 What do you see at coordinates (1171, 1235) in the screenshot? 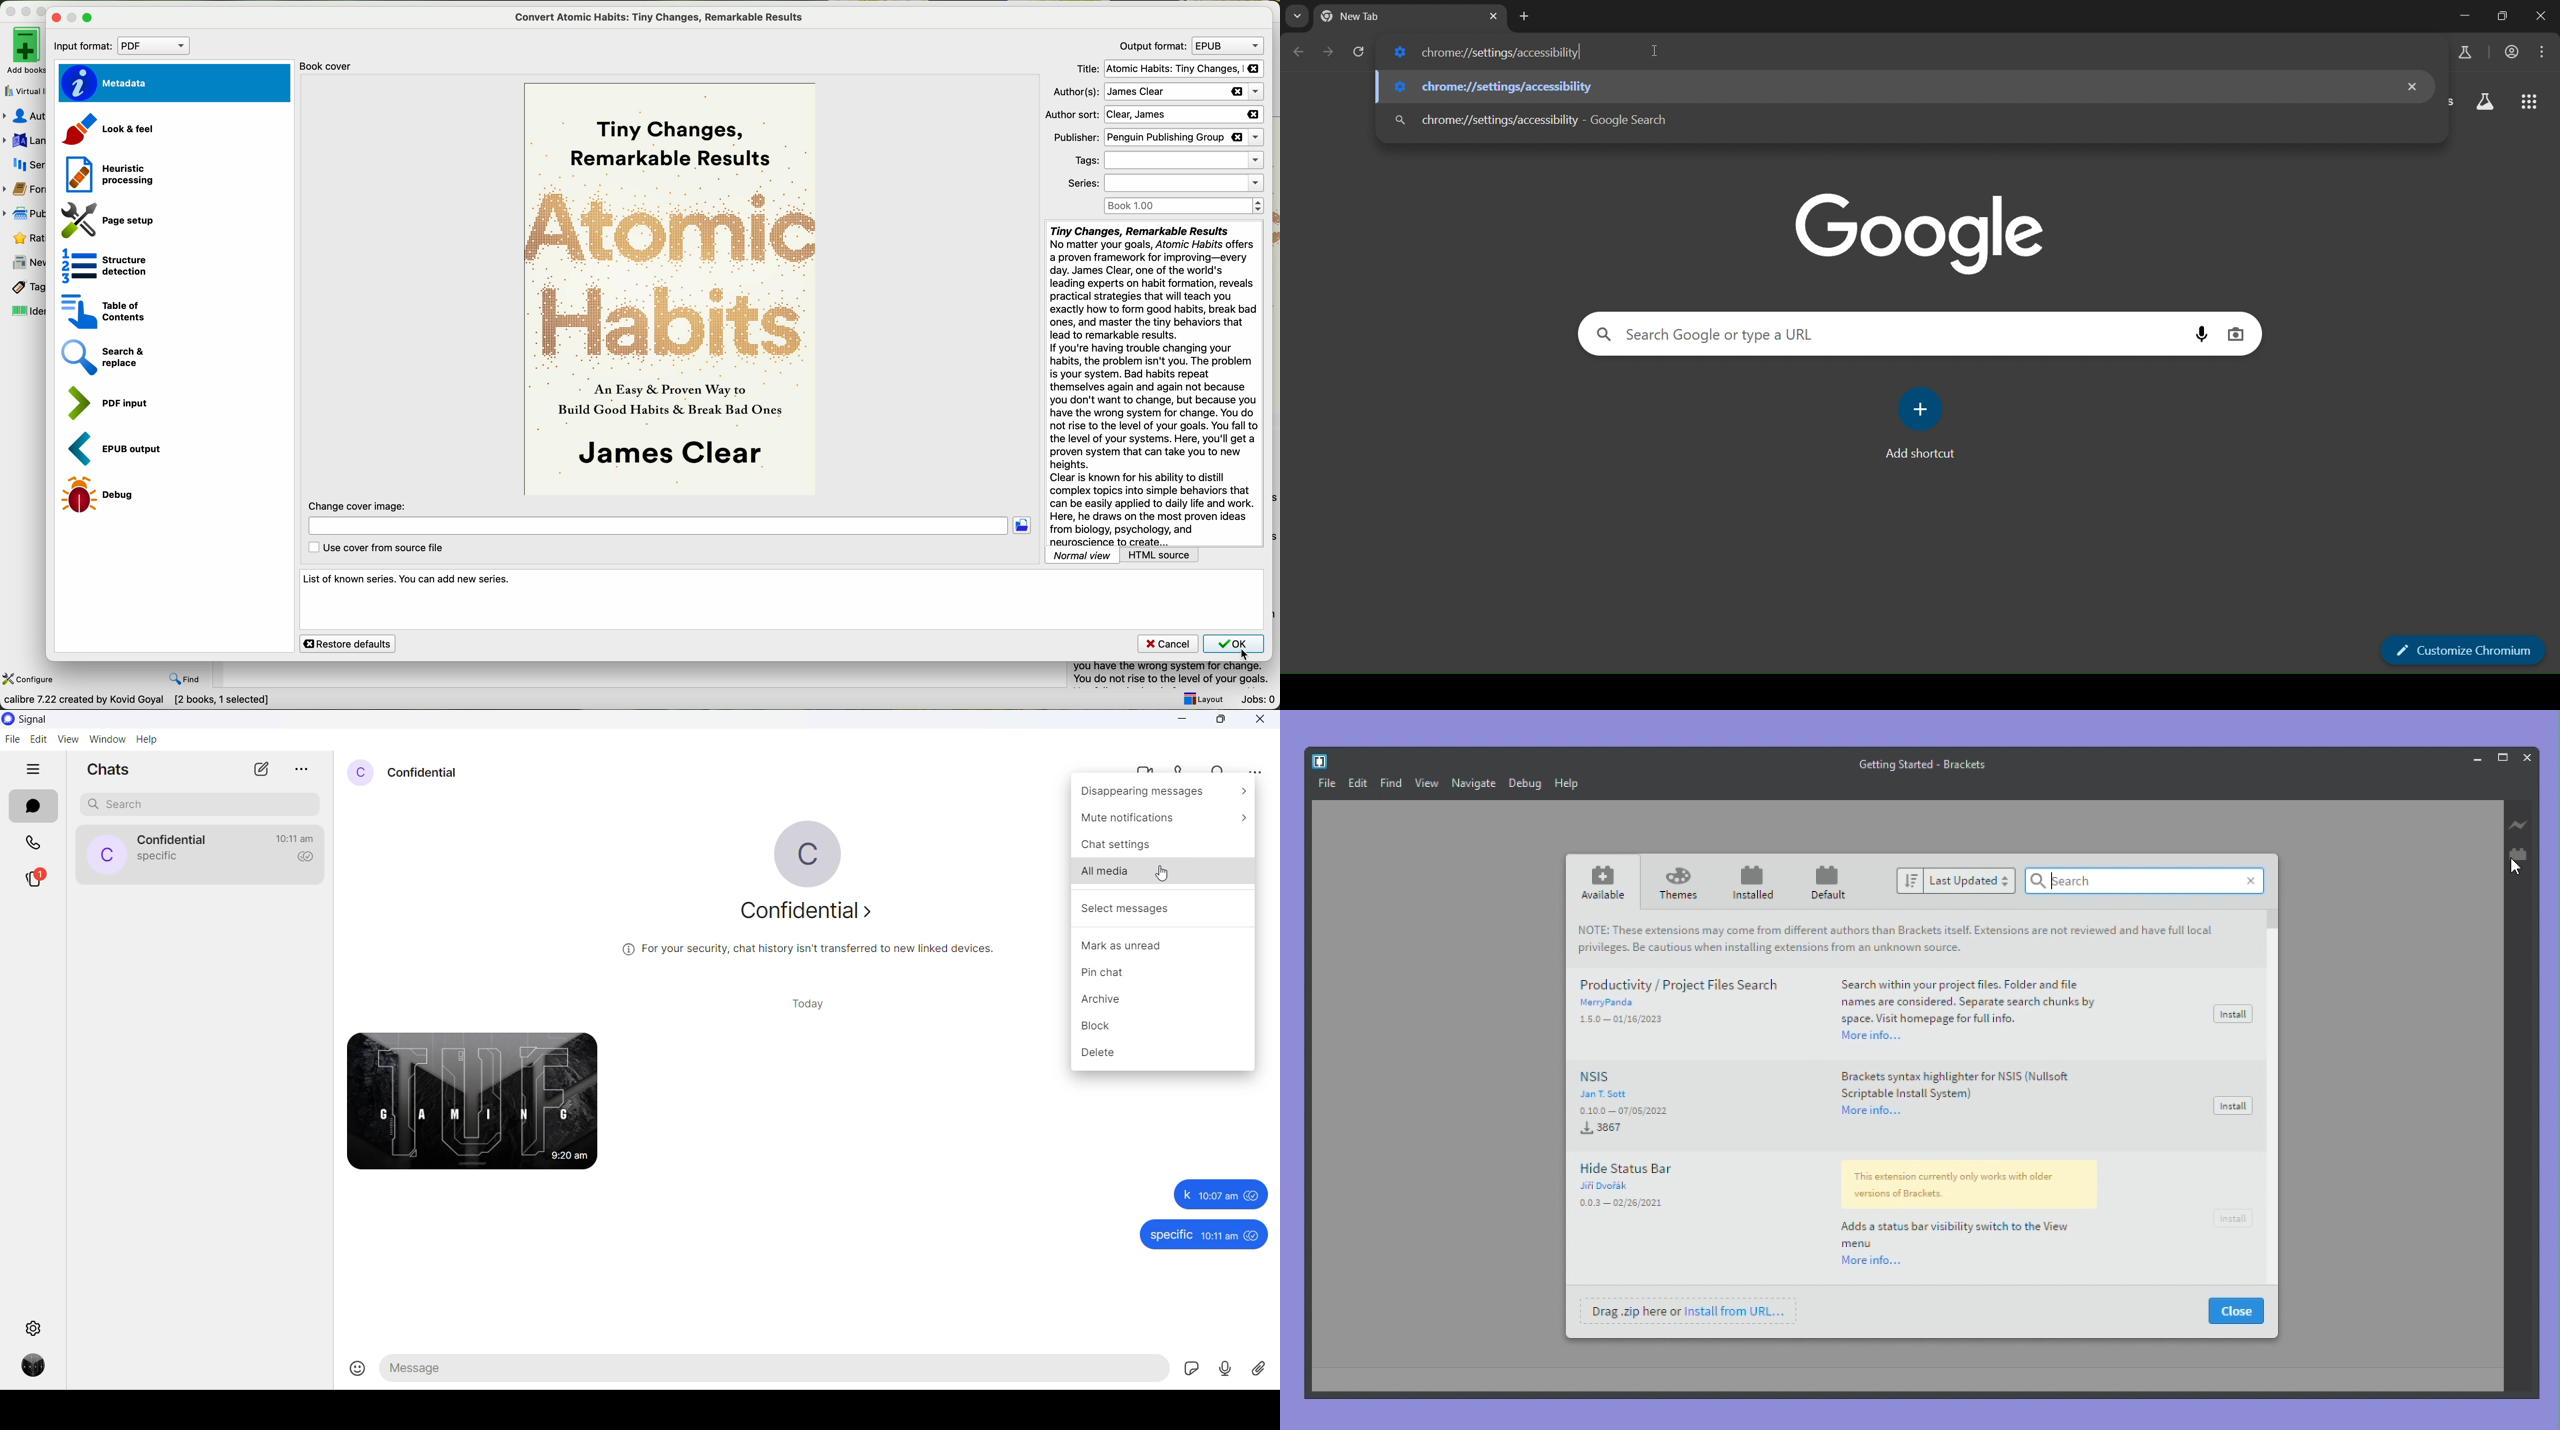
I see `specific` at bounding box center [1171, 1235].